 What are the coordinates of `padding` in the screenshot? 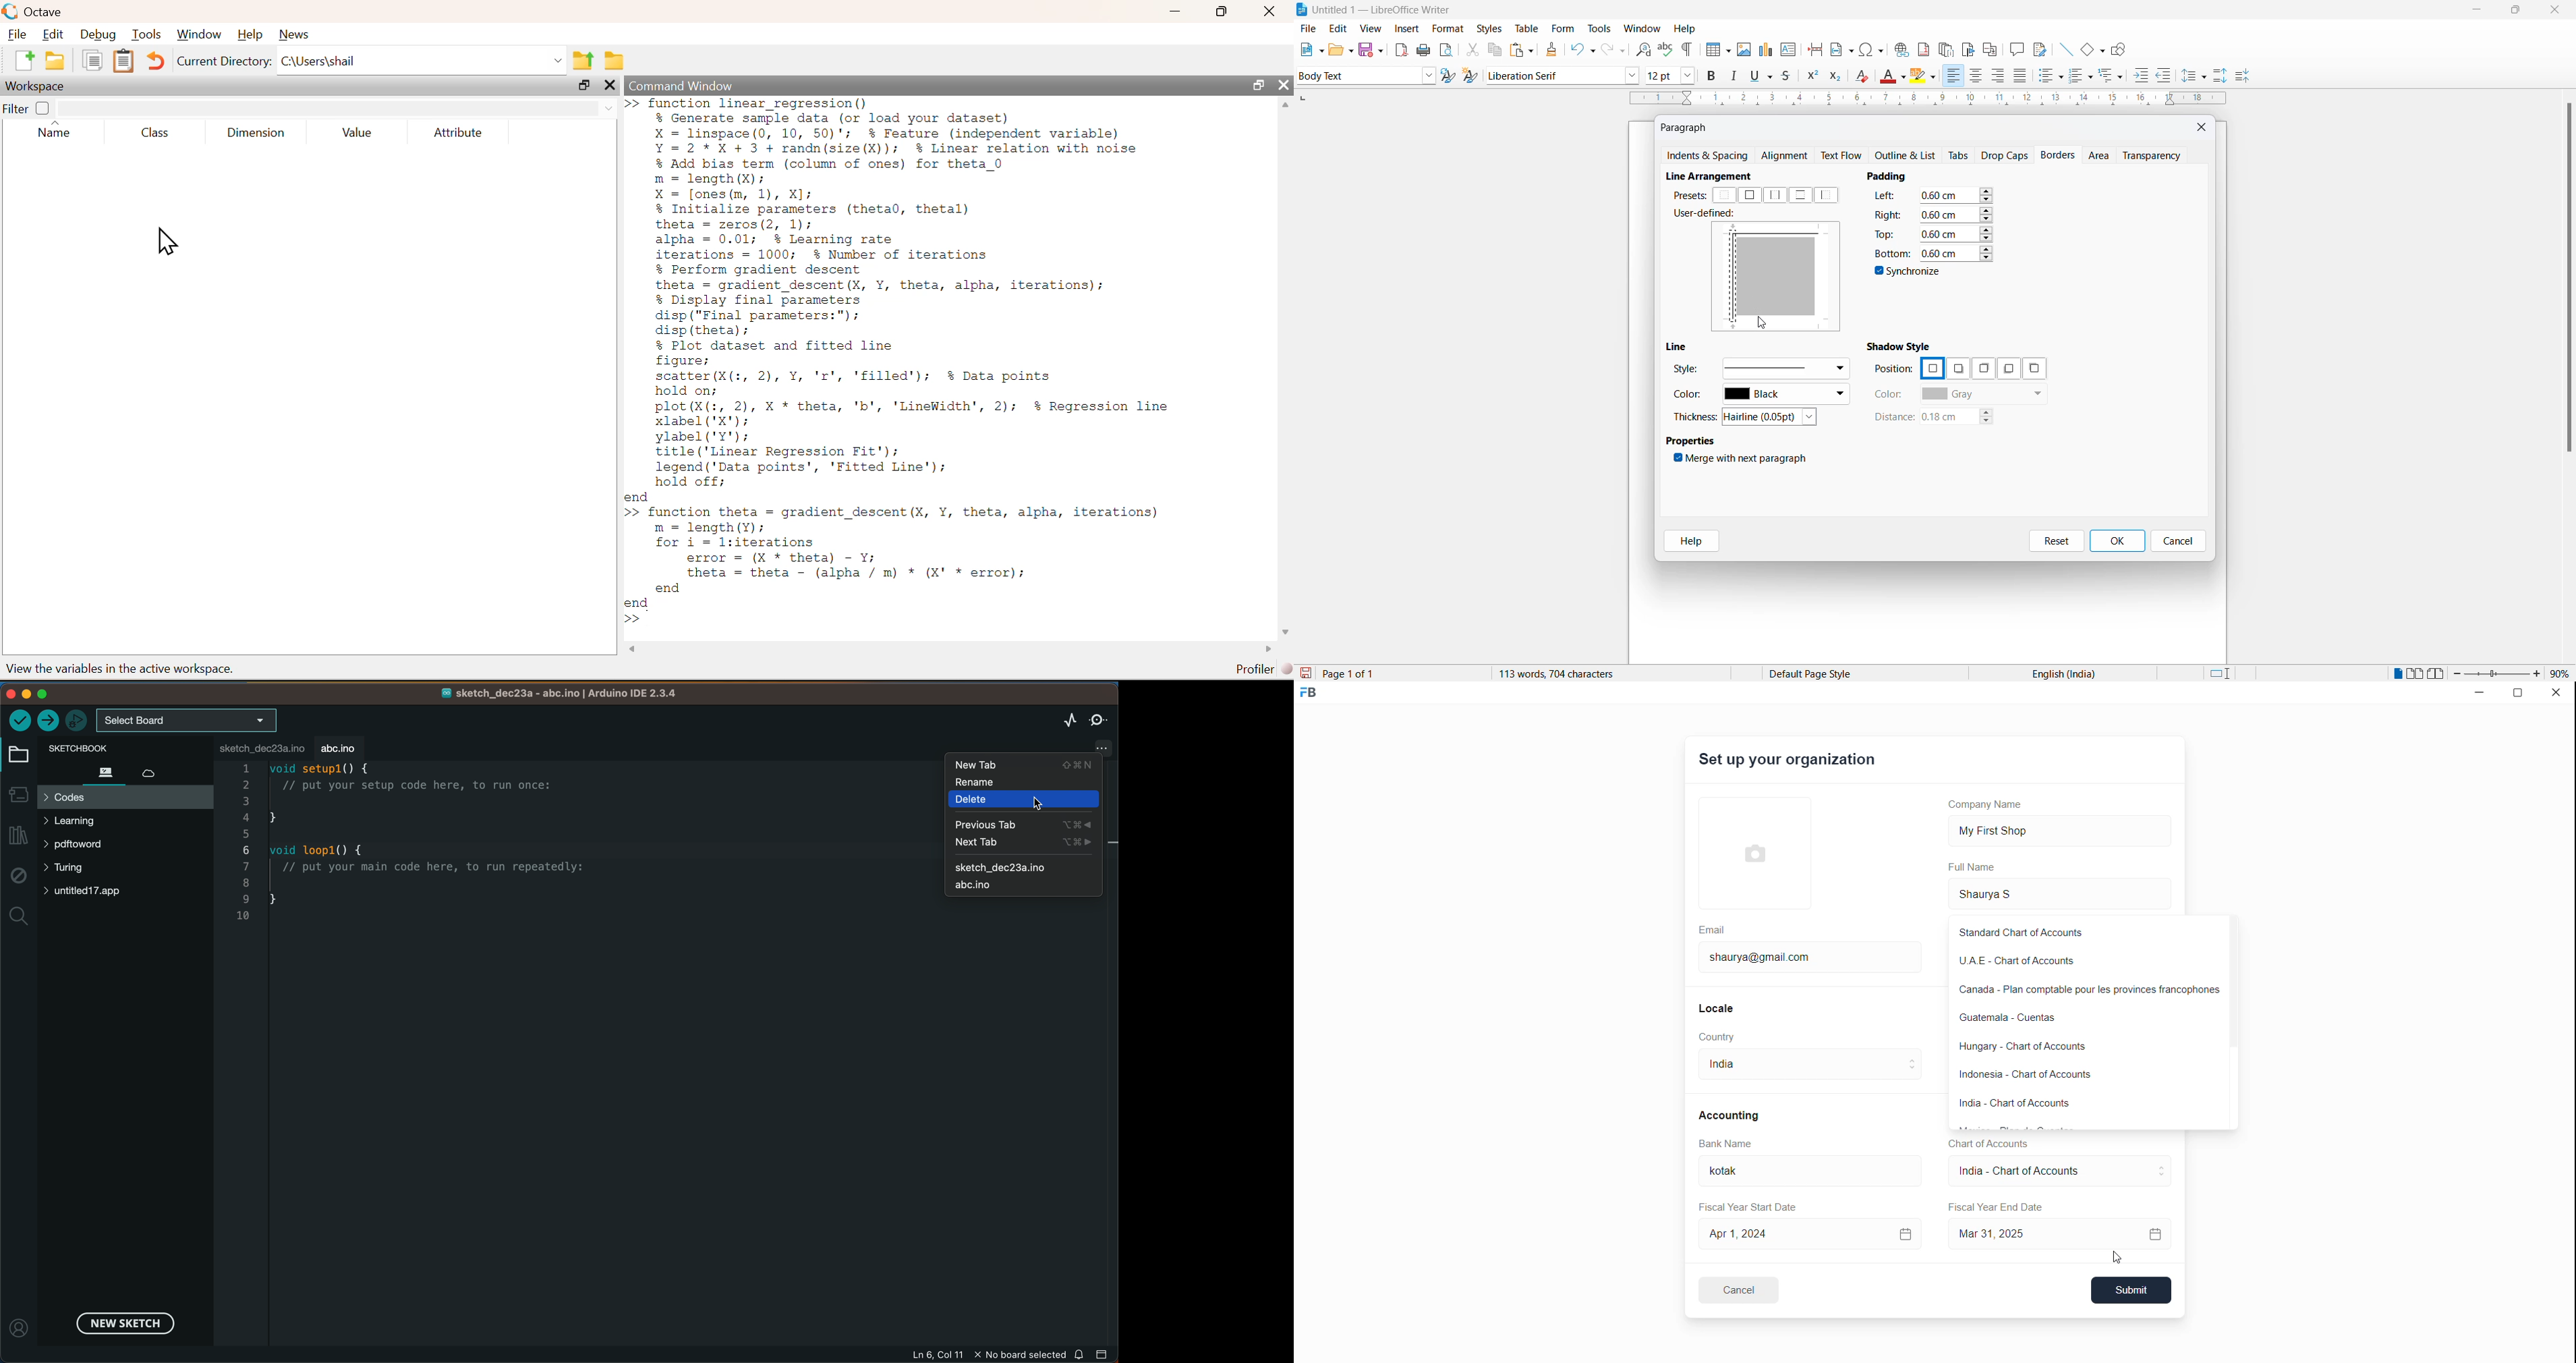 It's located at (1892, 176).